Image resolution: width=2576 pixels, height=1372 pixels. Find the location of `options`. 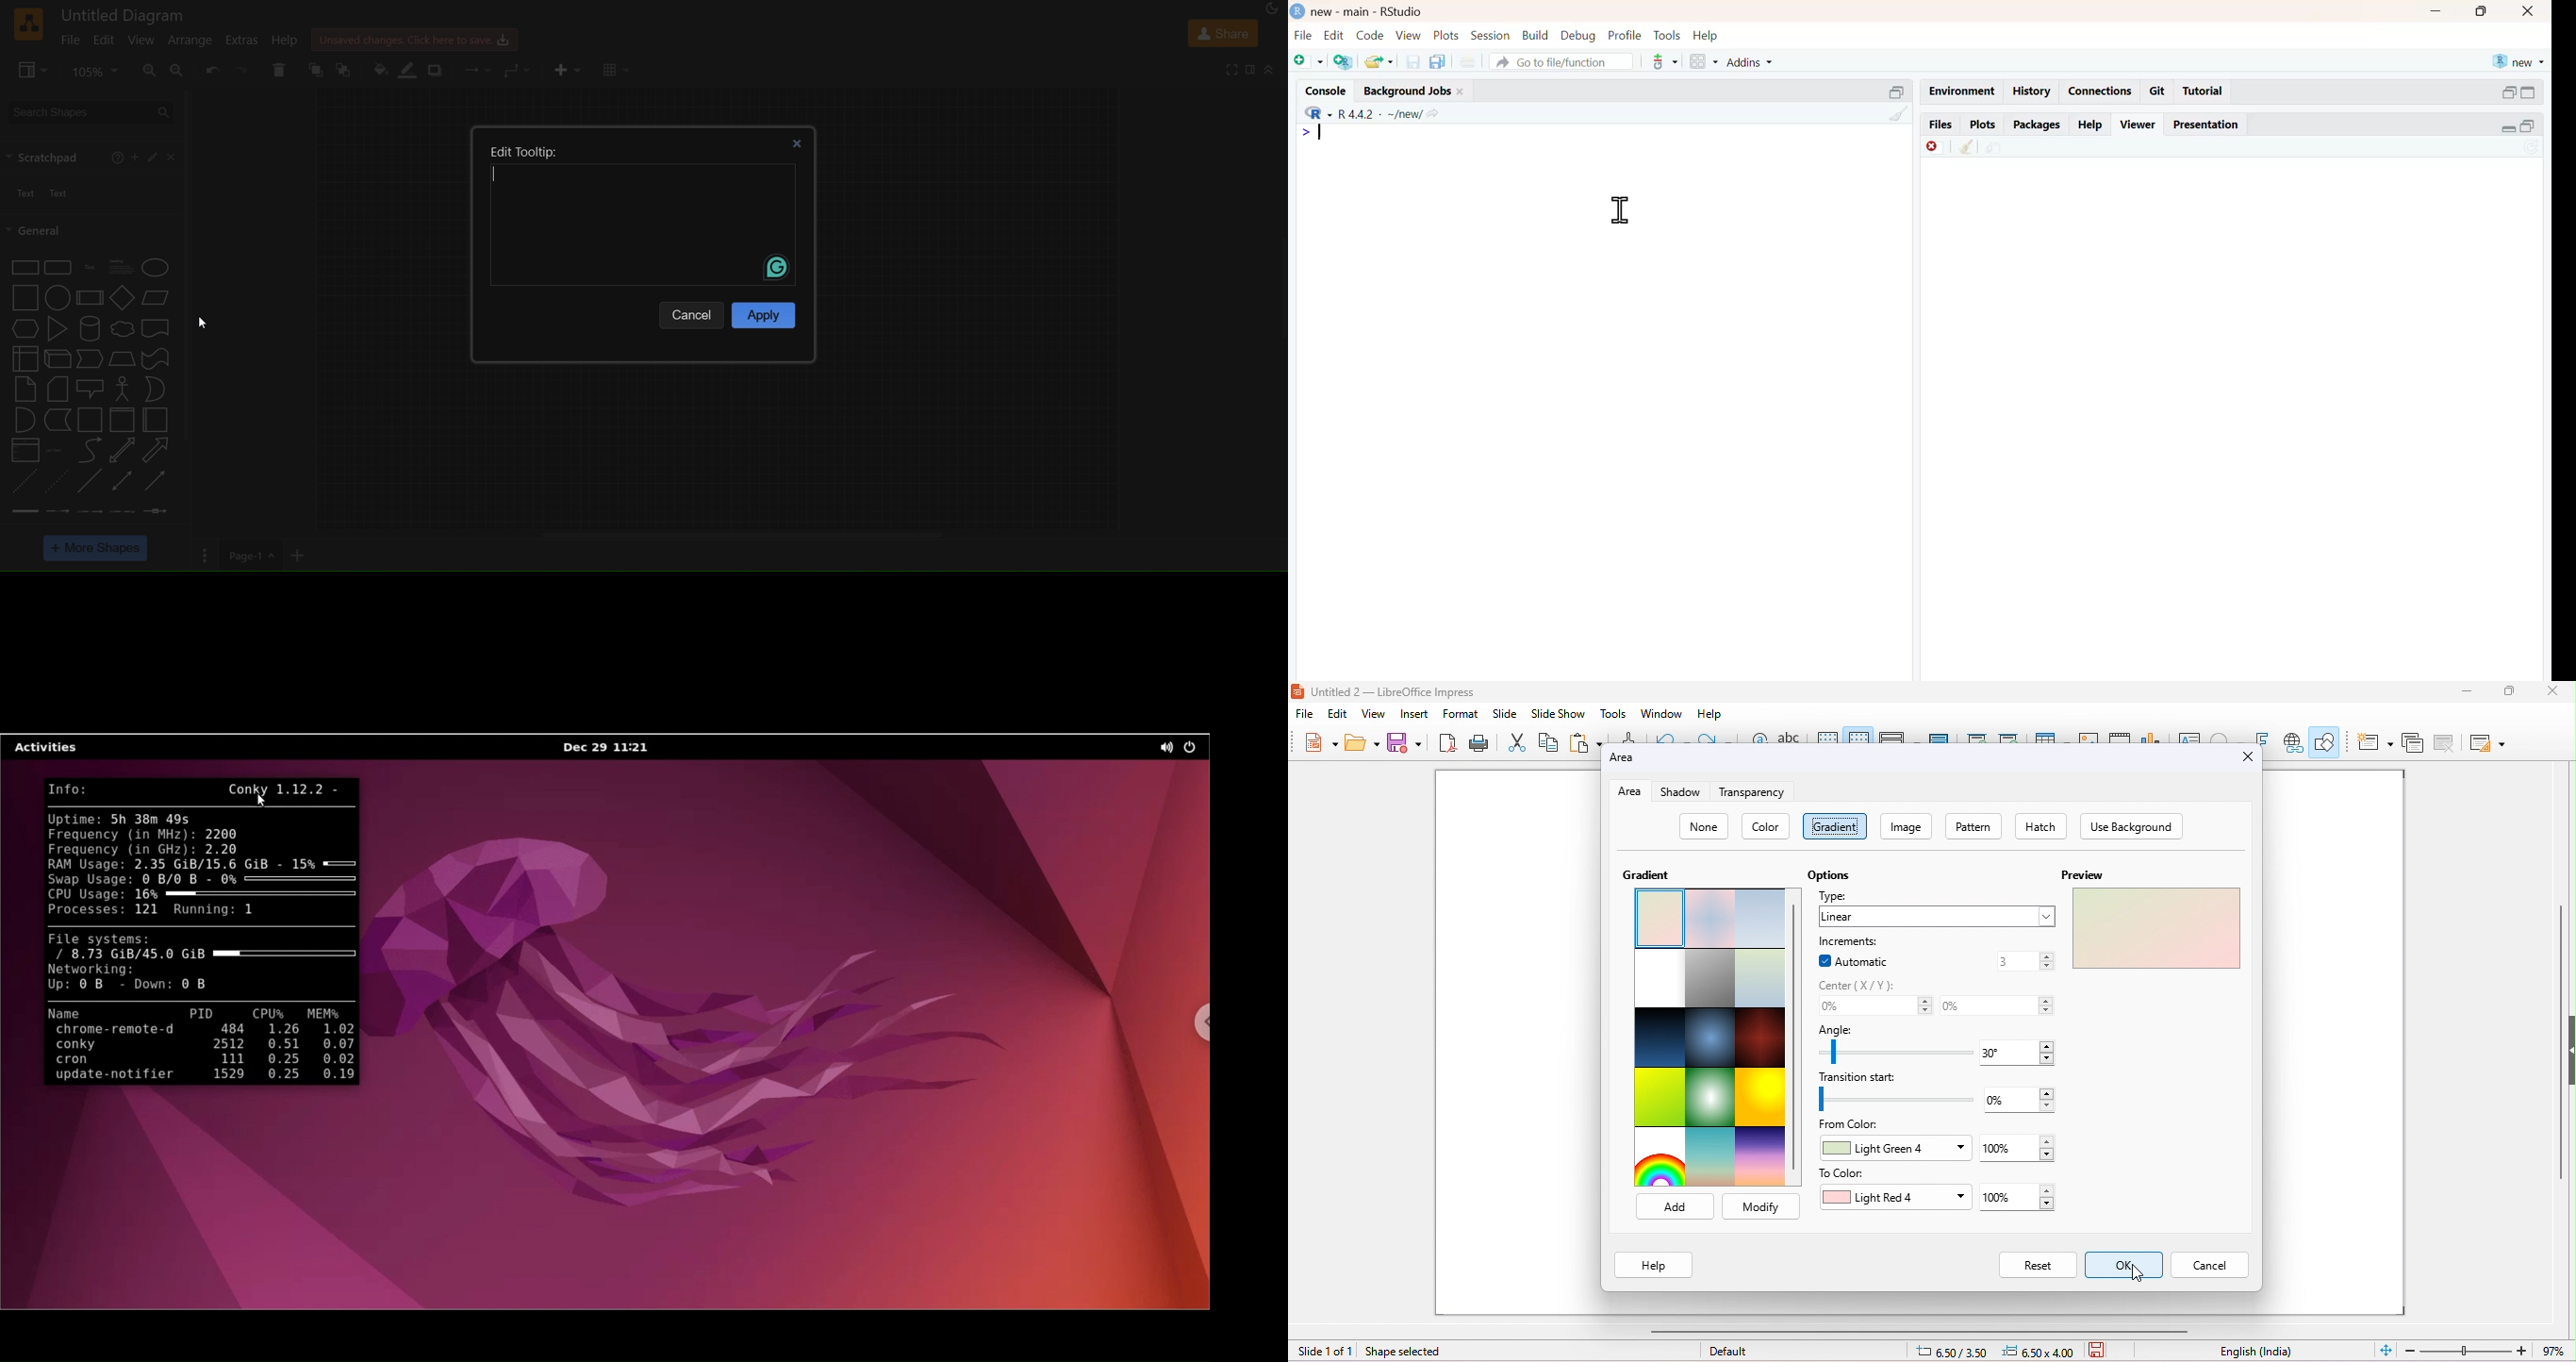

options is located at coordinates (1829, 873).